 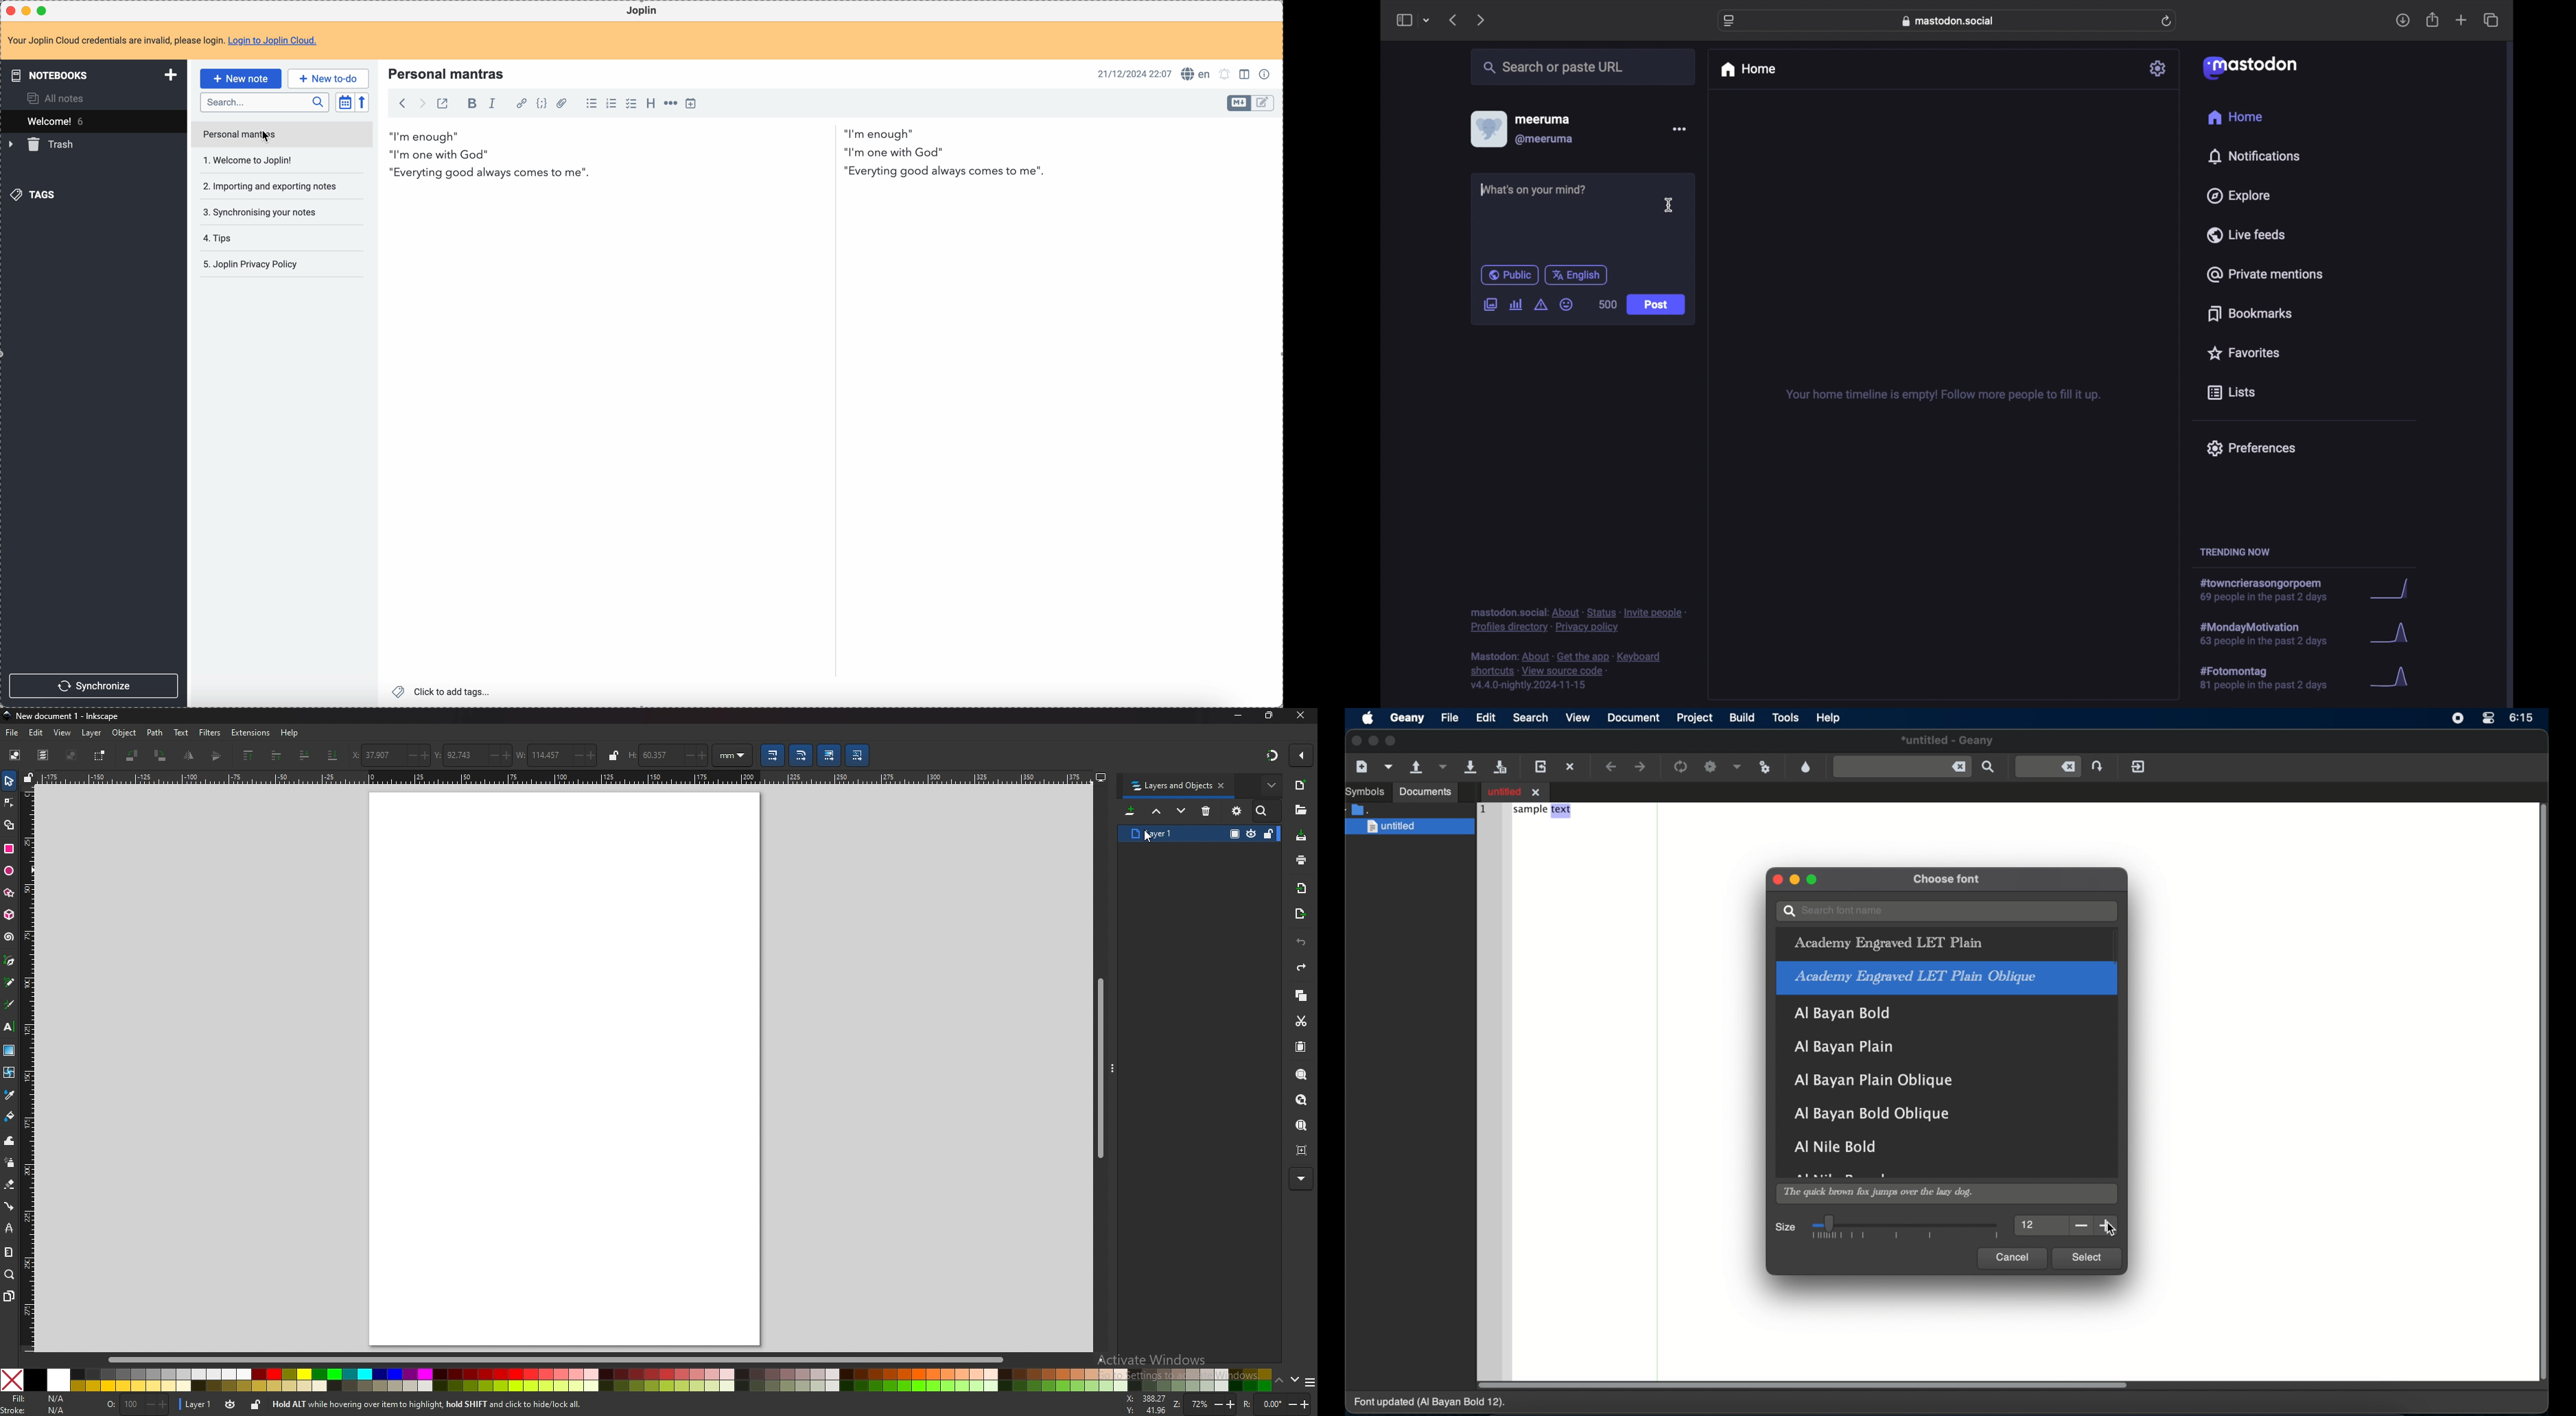 I want to click on help, so click(x=288, y=733).